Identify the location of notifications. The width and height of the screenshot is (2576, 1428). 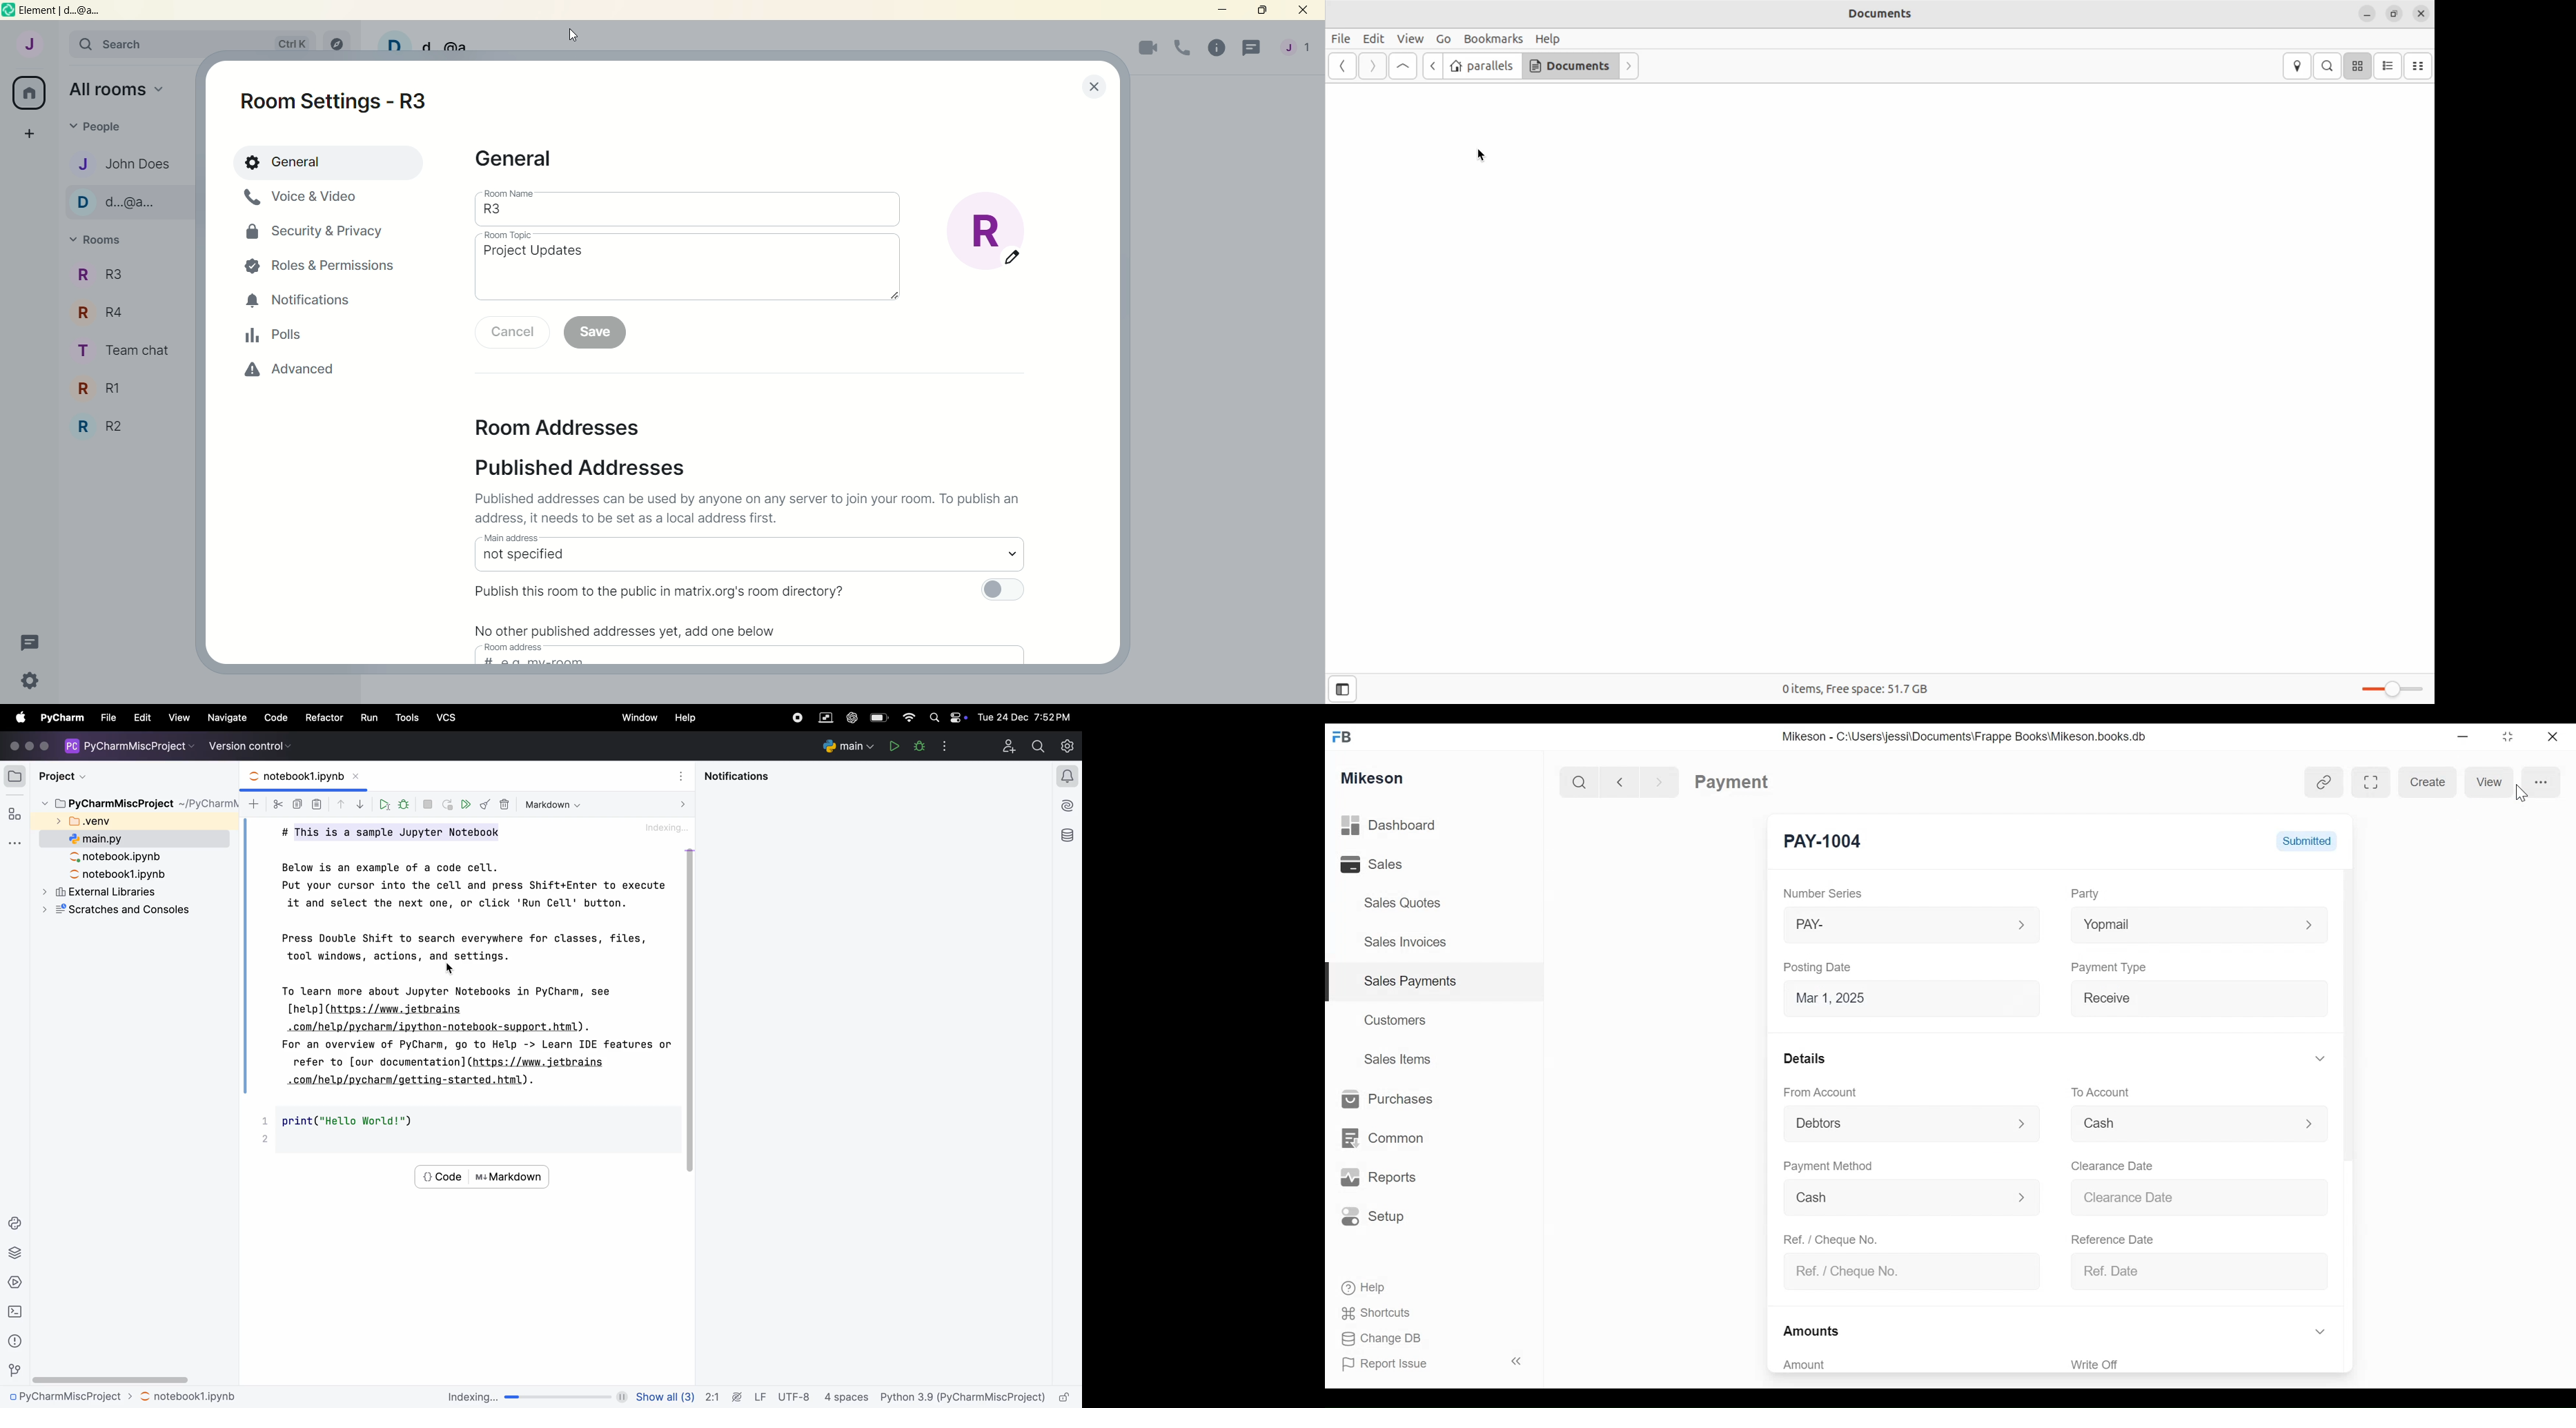
(1067, 775).